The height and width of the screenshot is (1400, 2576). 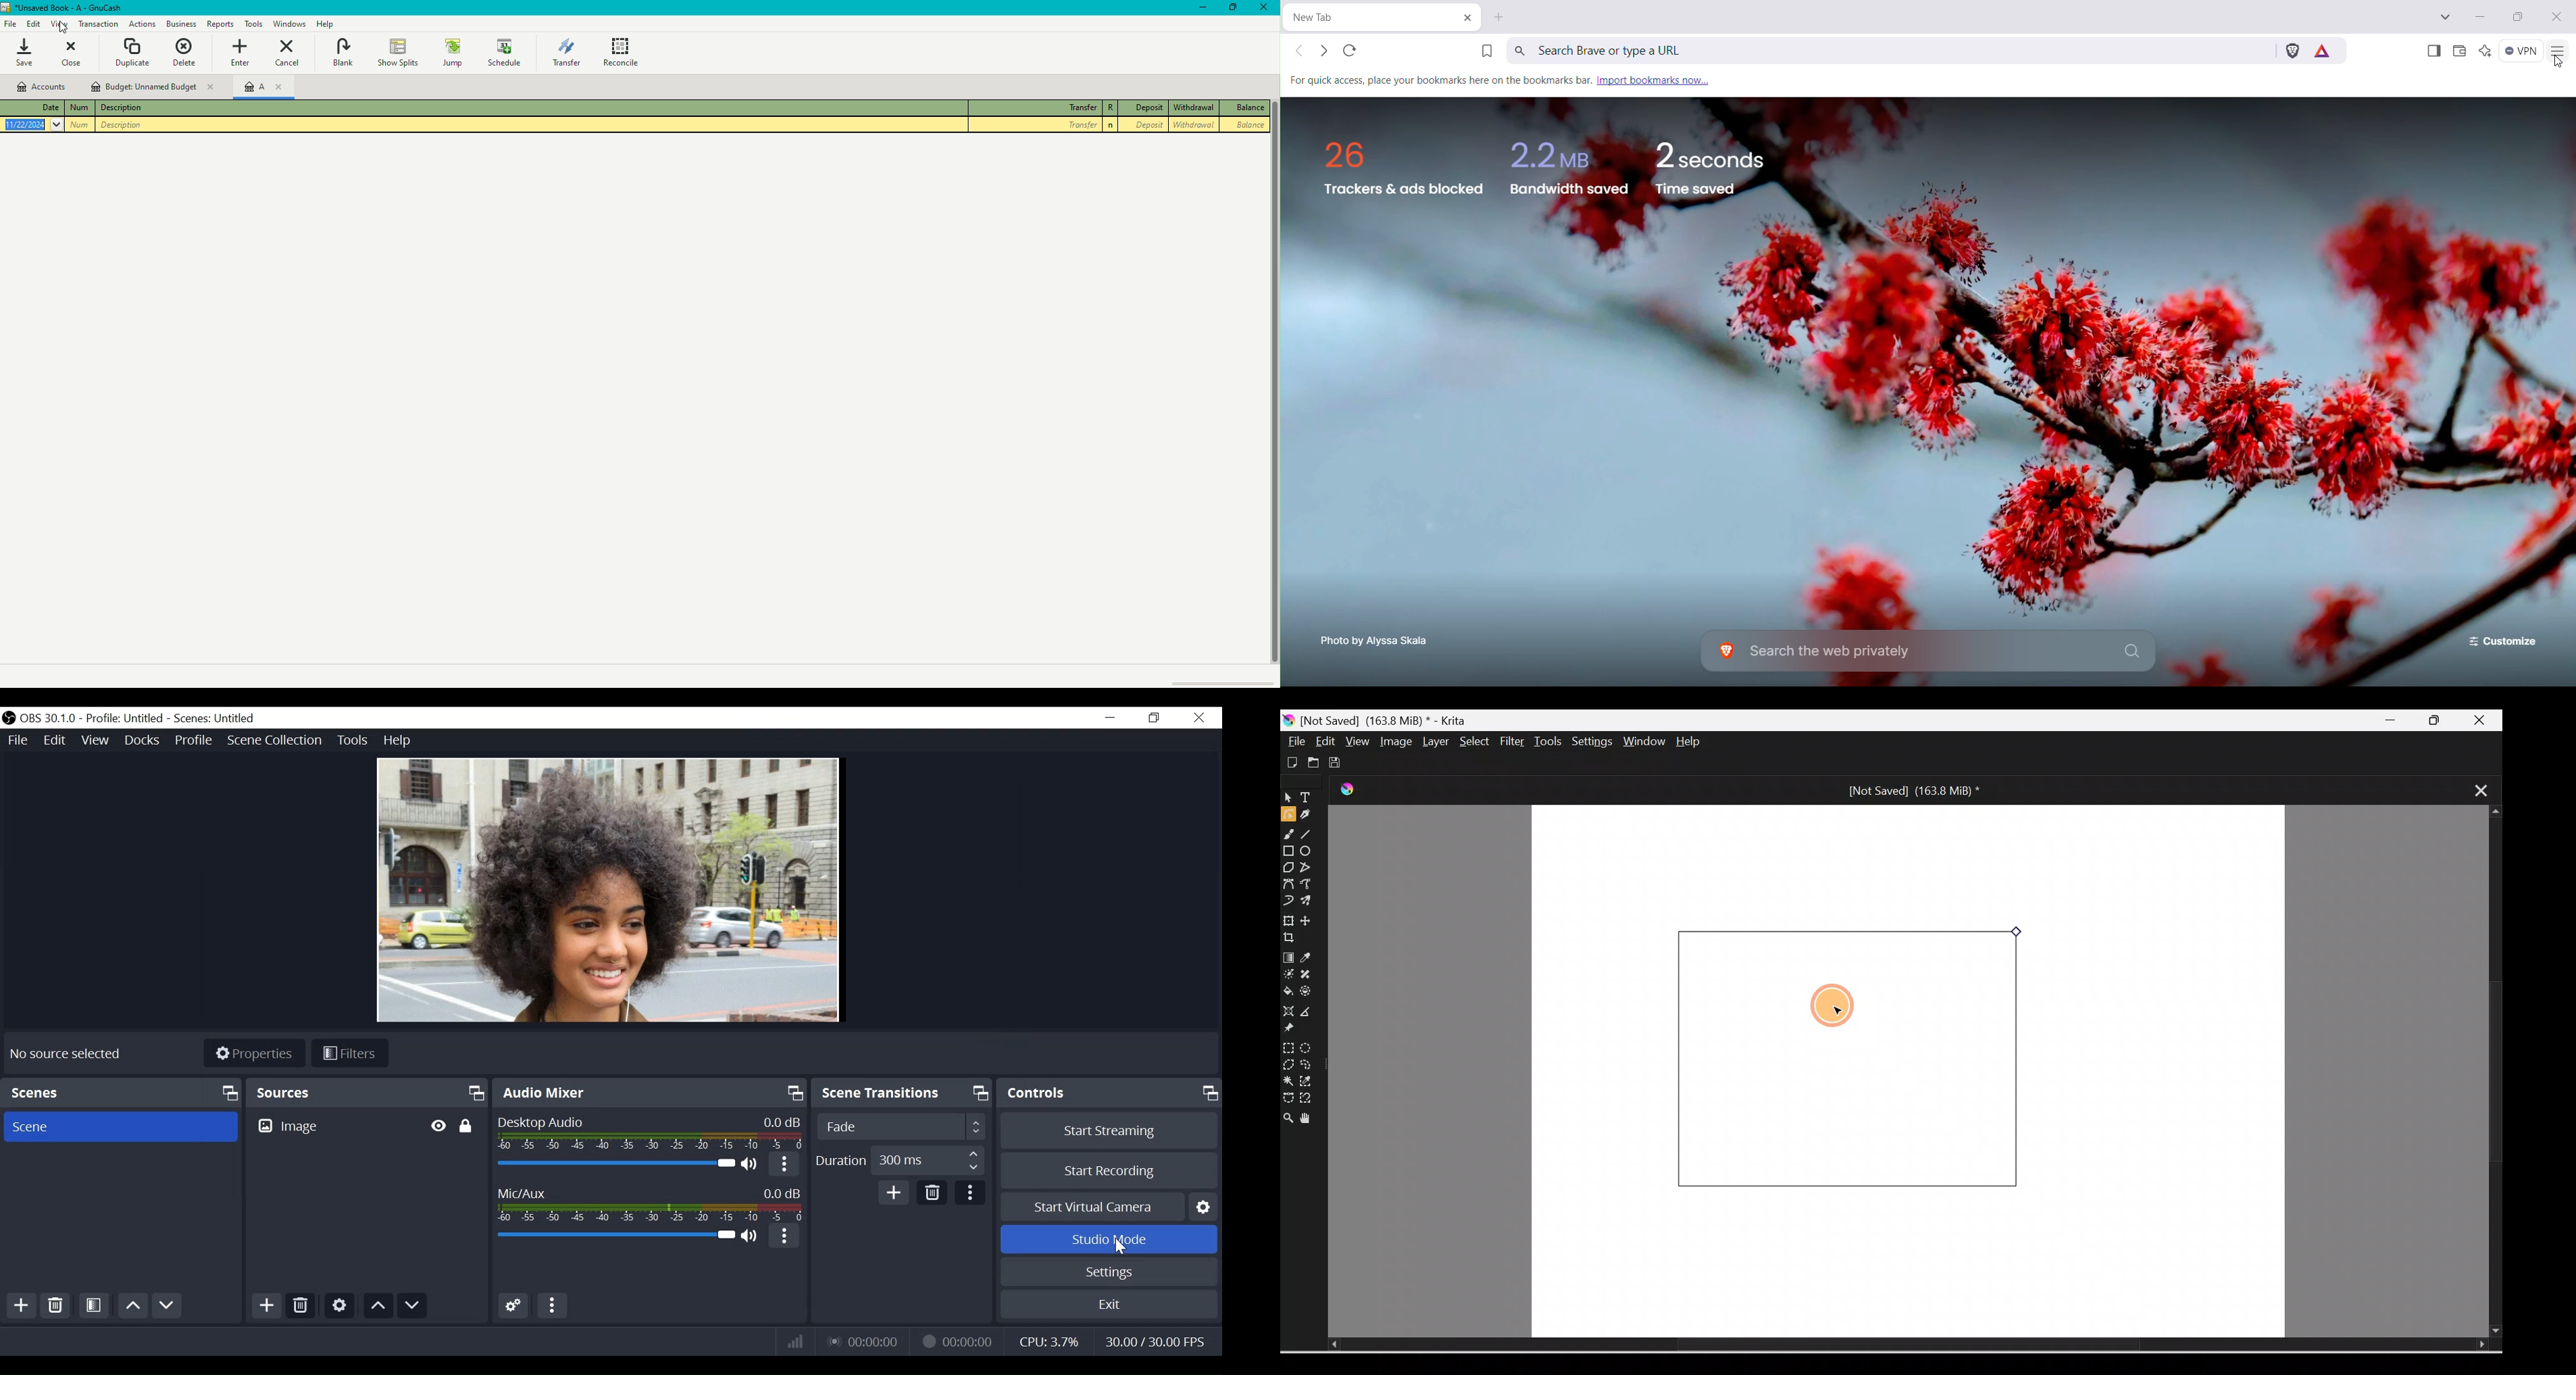 I want to click on Live Status, so click(x=869, y=1343).